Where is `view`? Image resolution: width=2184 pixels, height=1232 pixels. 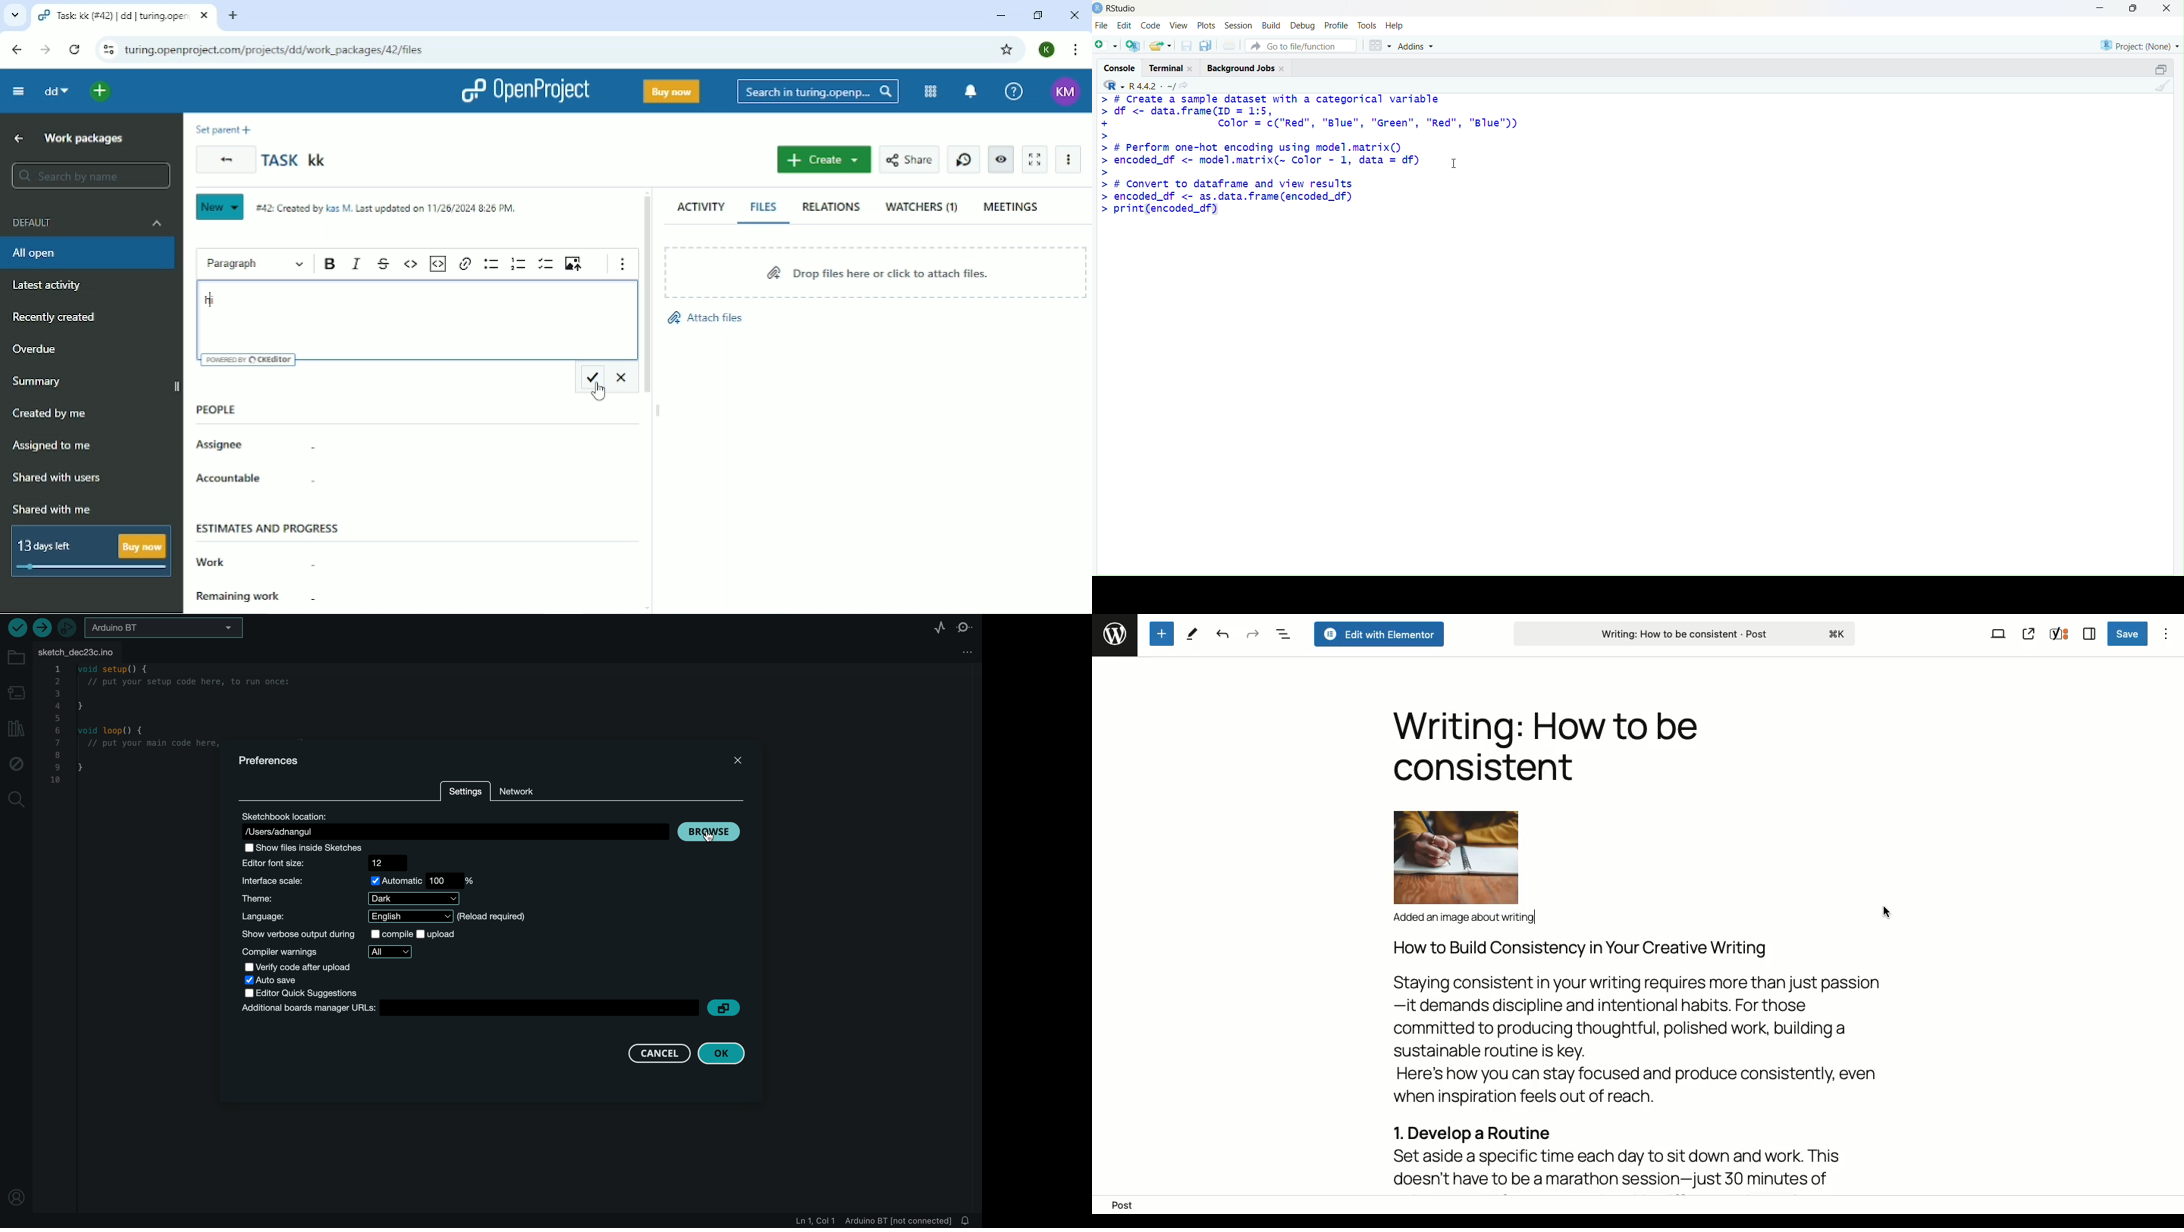
view is located at coordinates (1180, 25).